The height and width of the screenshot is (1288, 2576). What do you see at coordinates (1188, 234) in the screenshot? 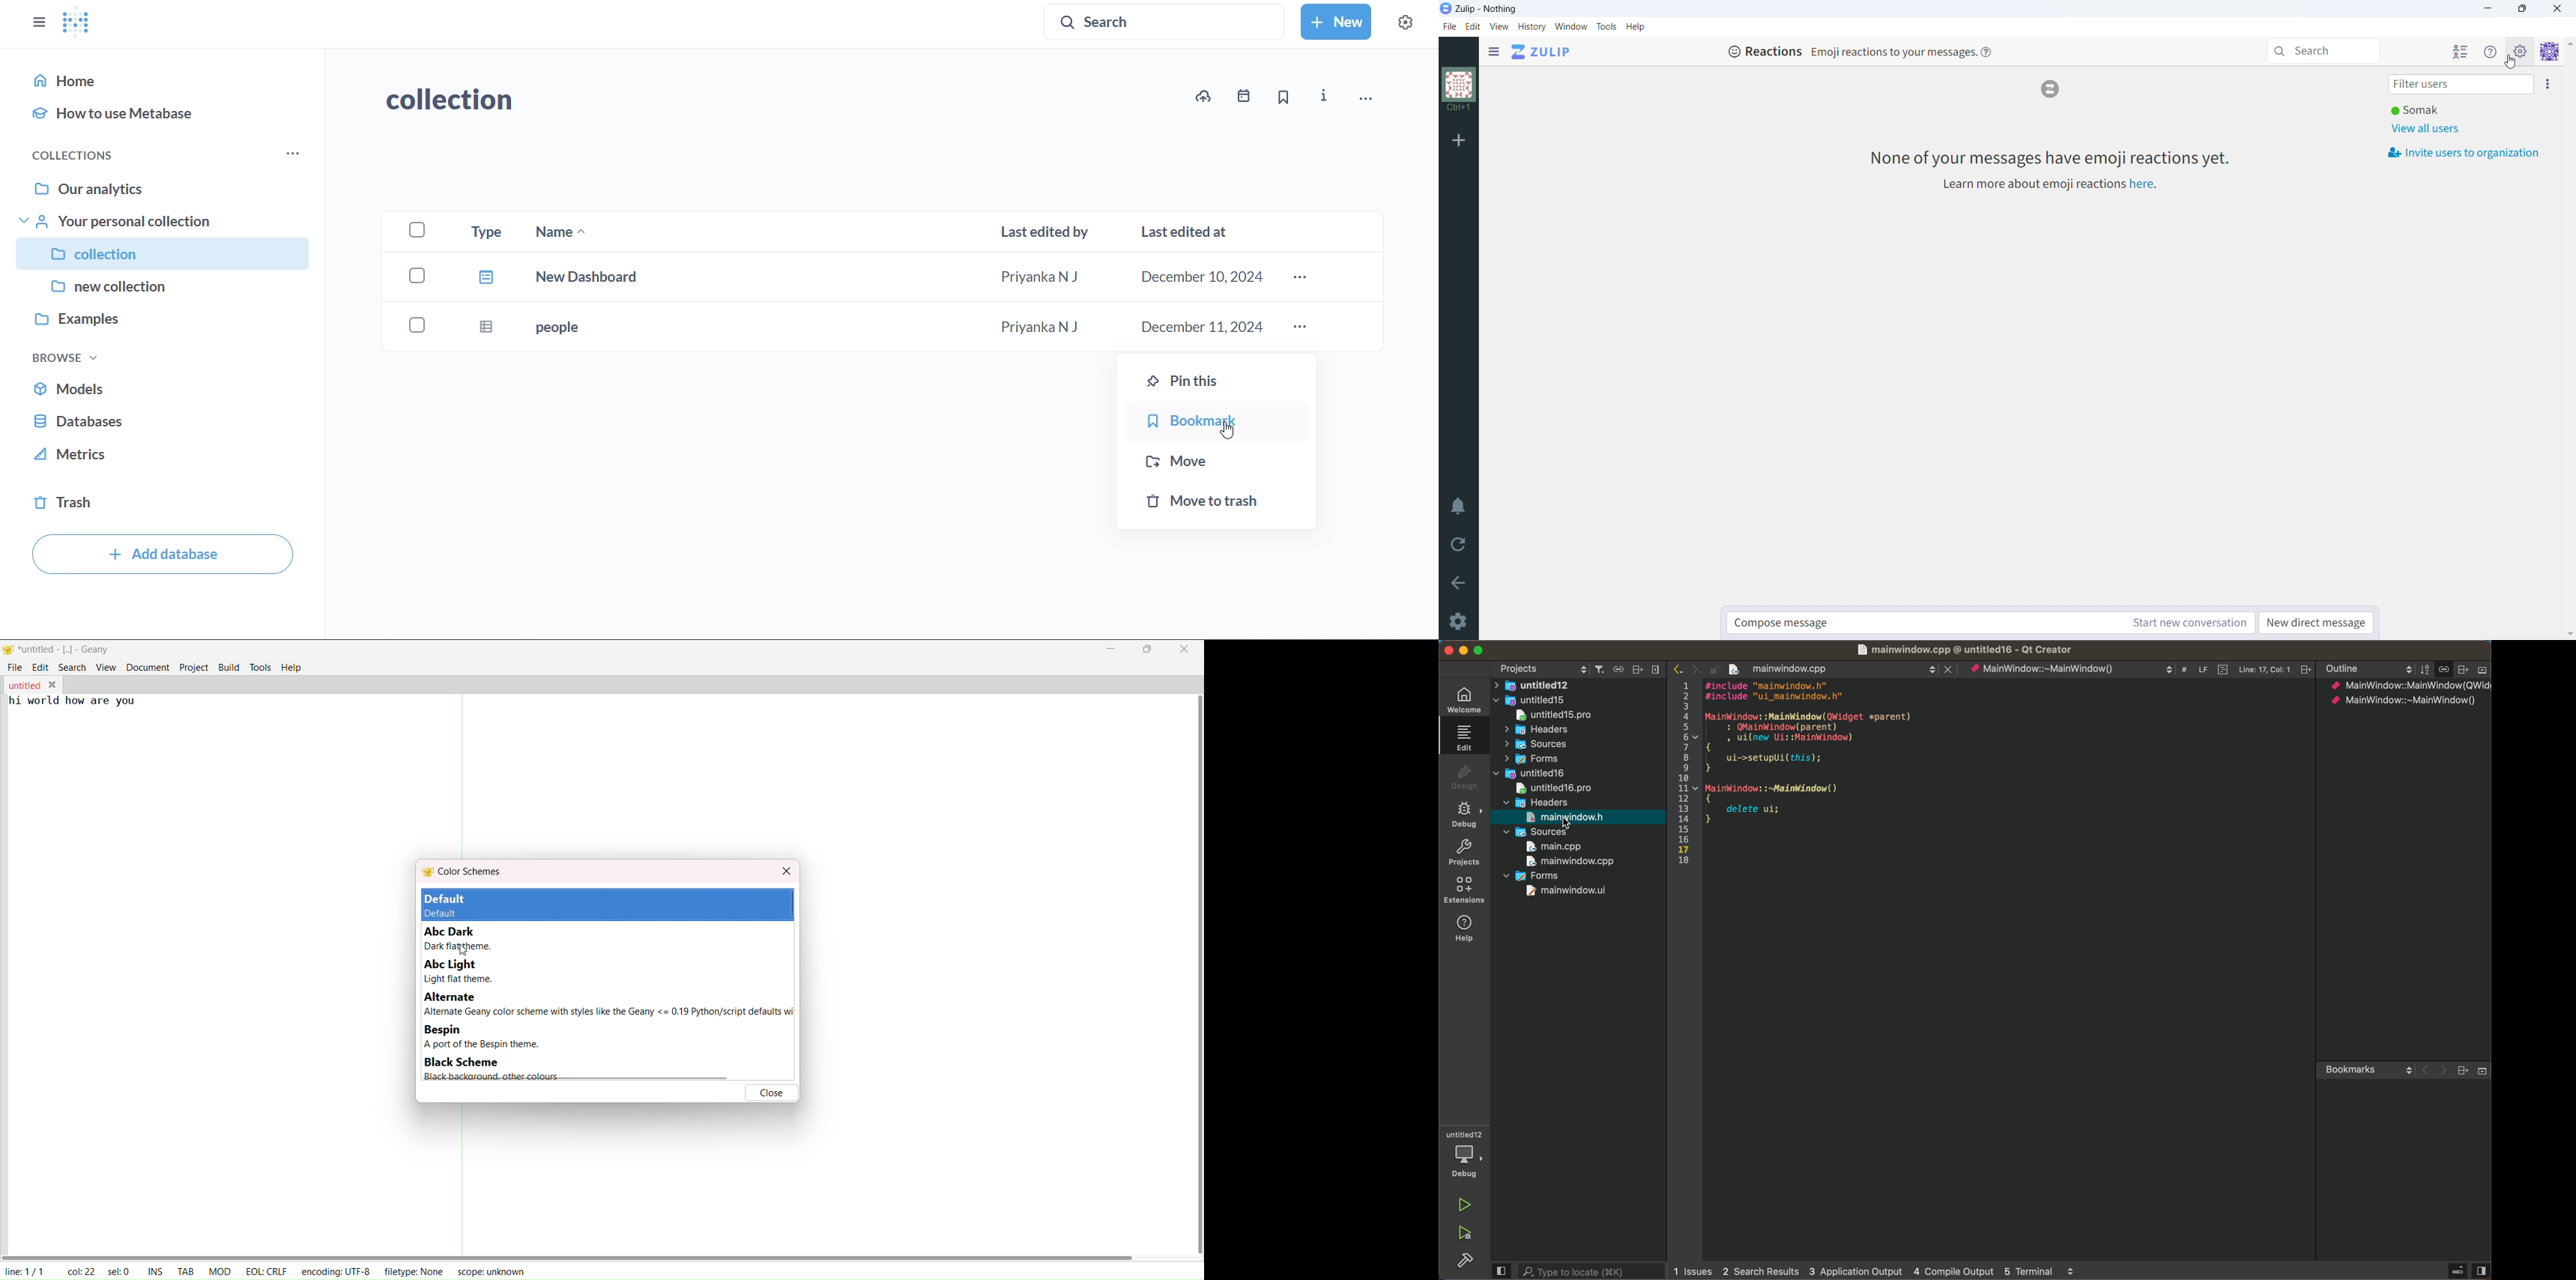
I see `last edited at` at bounding box center [1188, 234].